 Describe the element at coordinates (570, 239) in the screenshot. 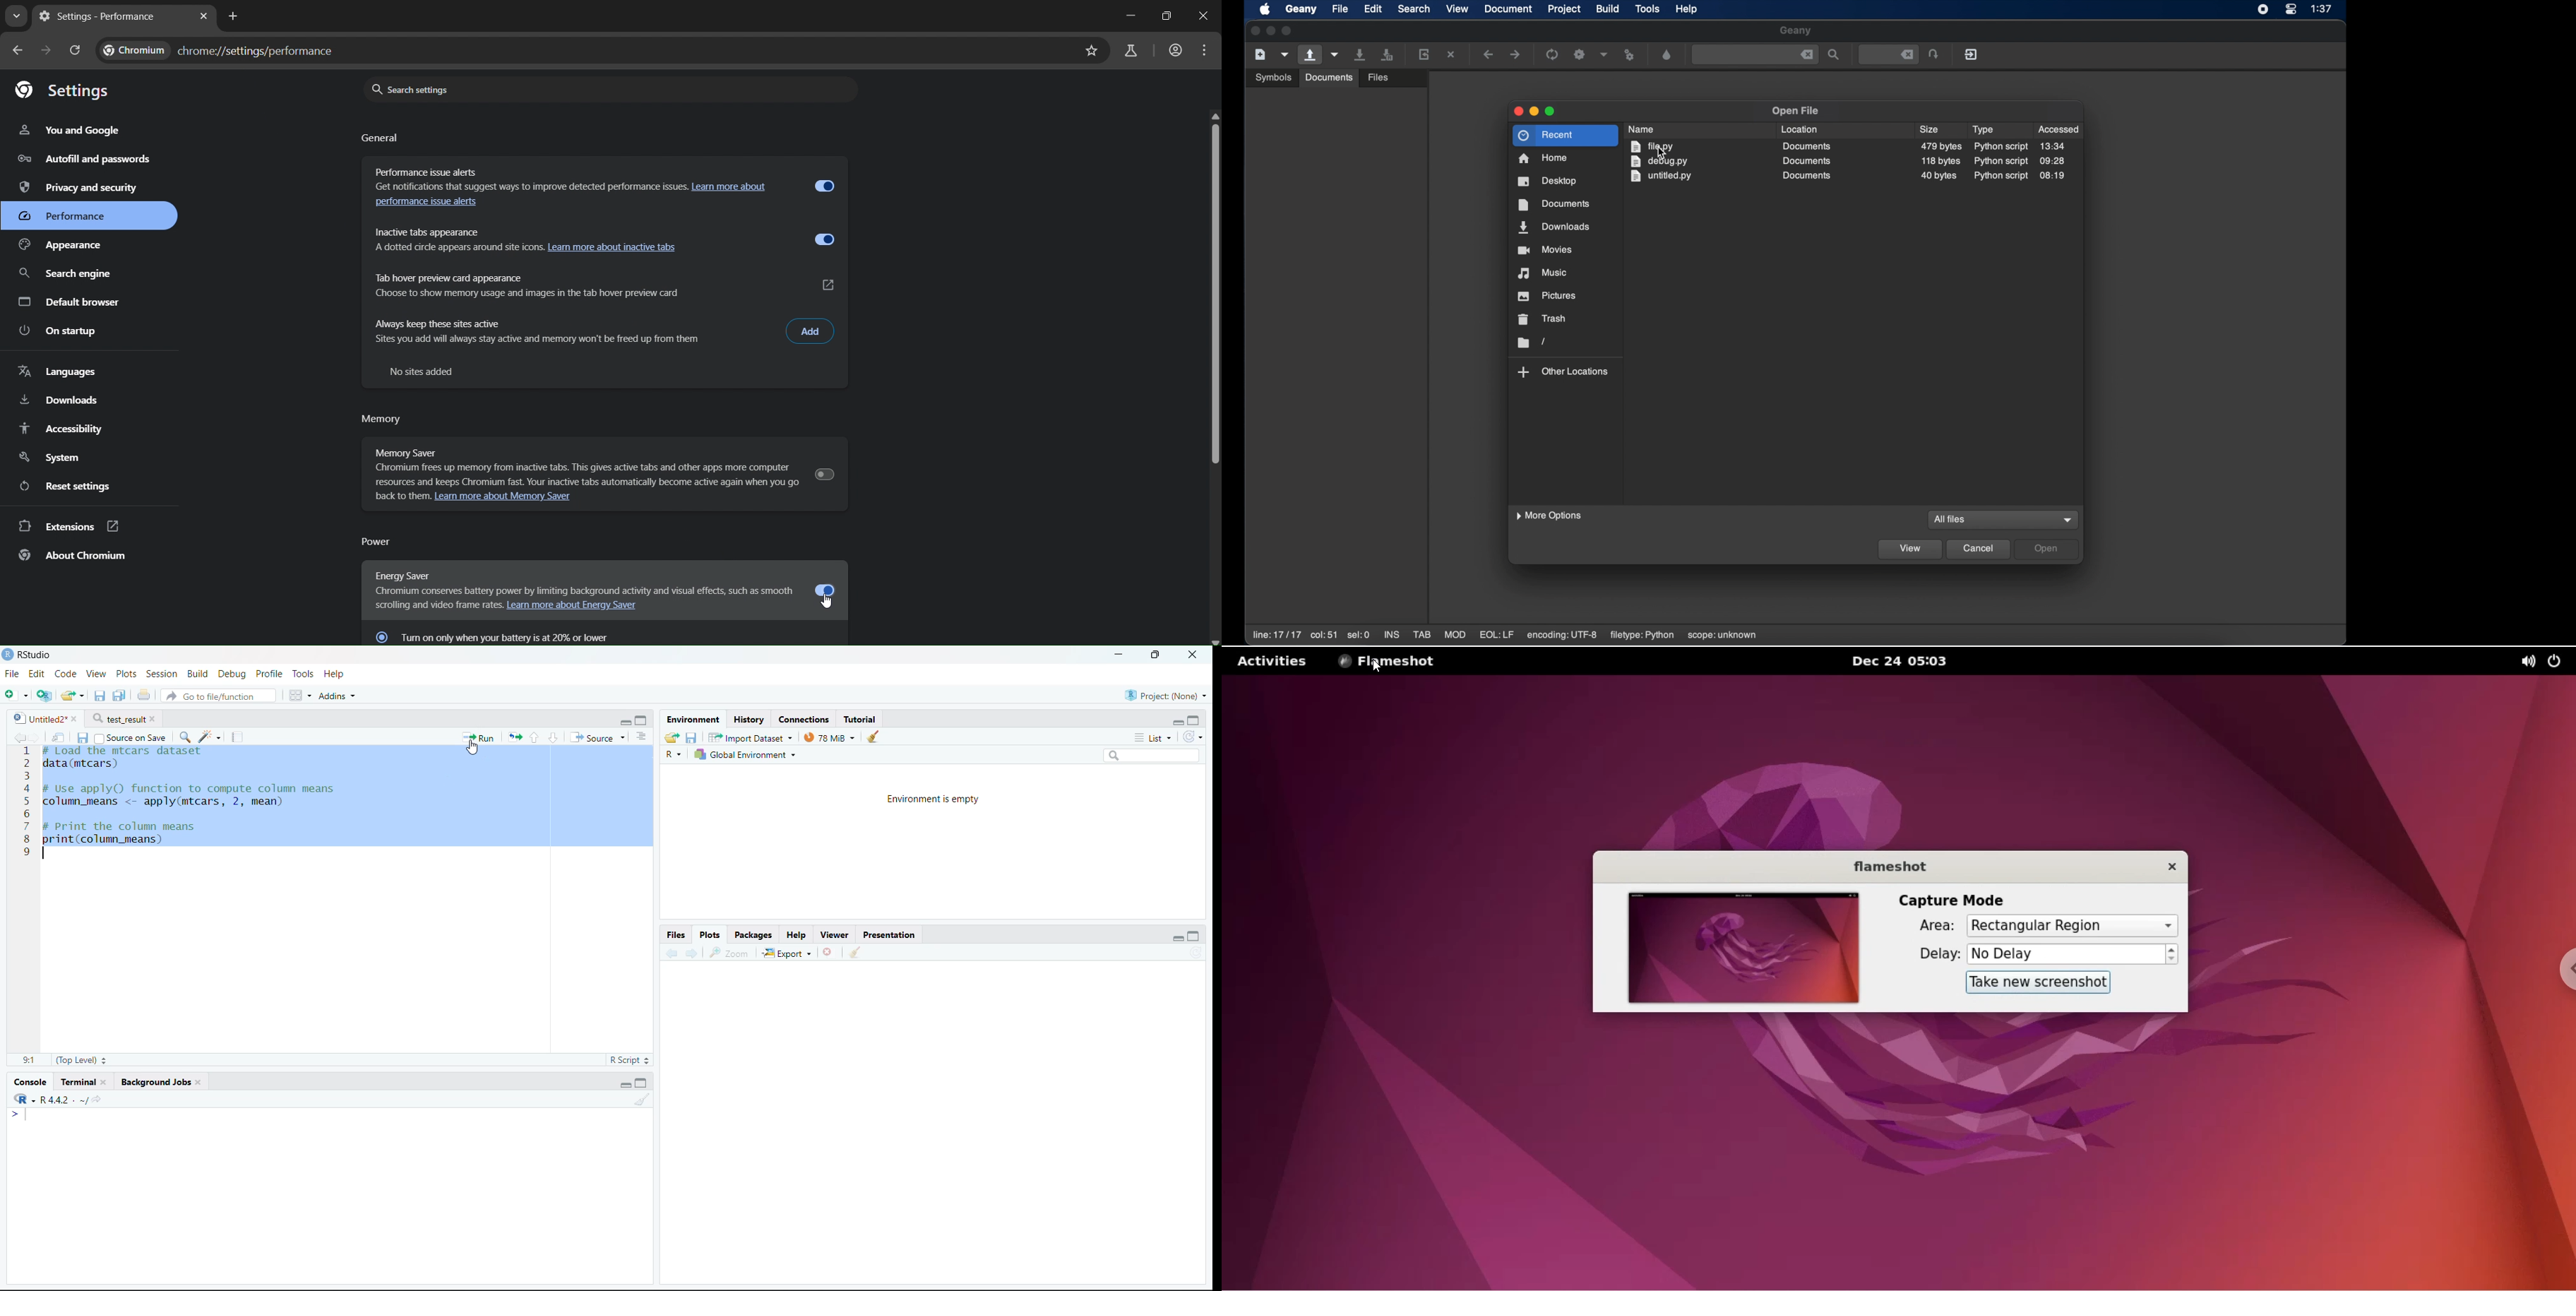

I see `inactive tab appearance` at that location.